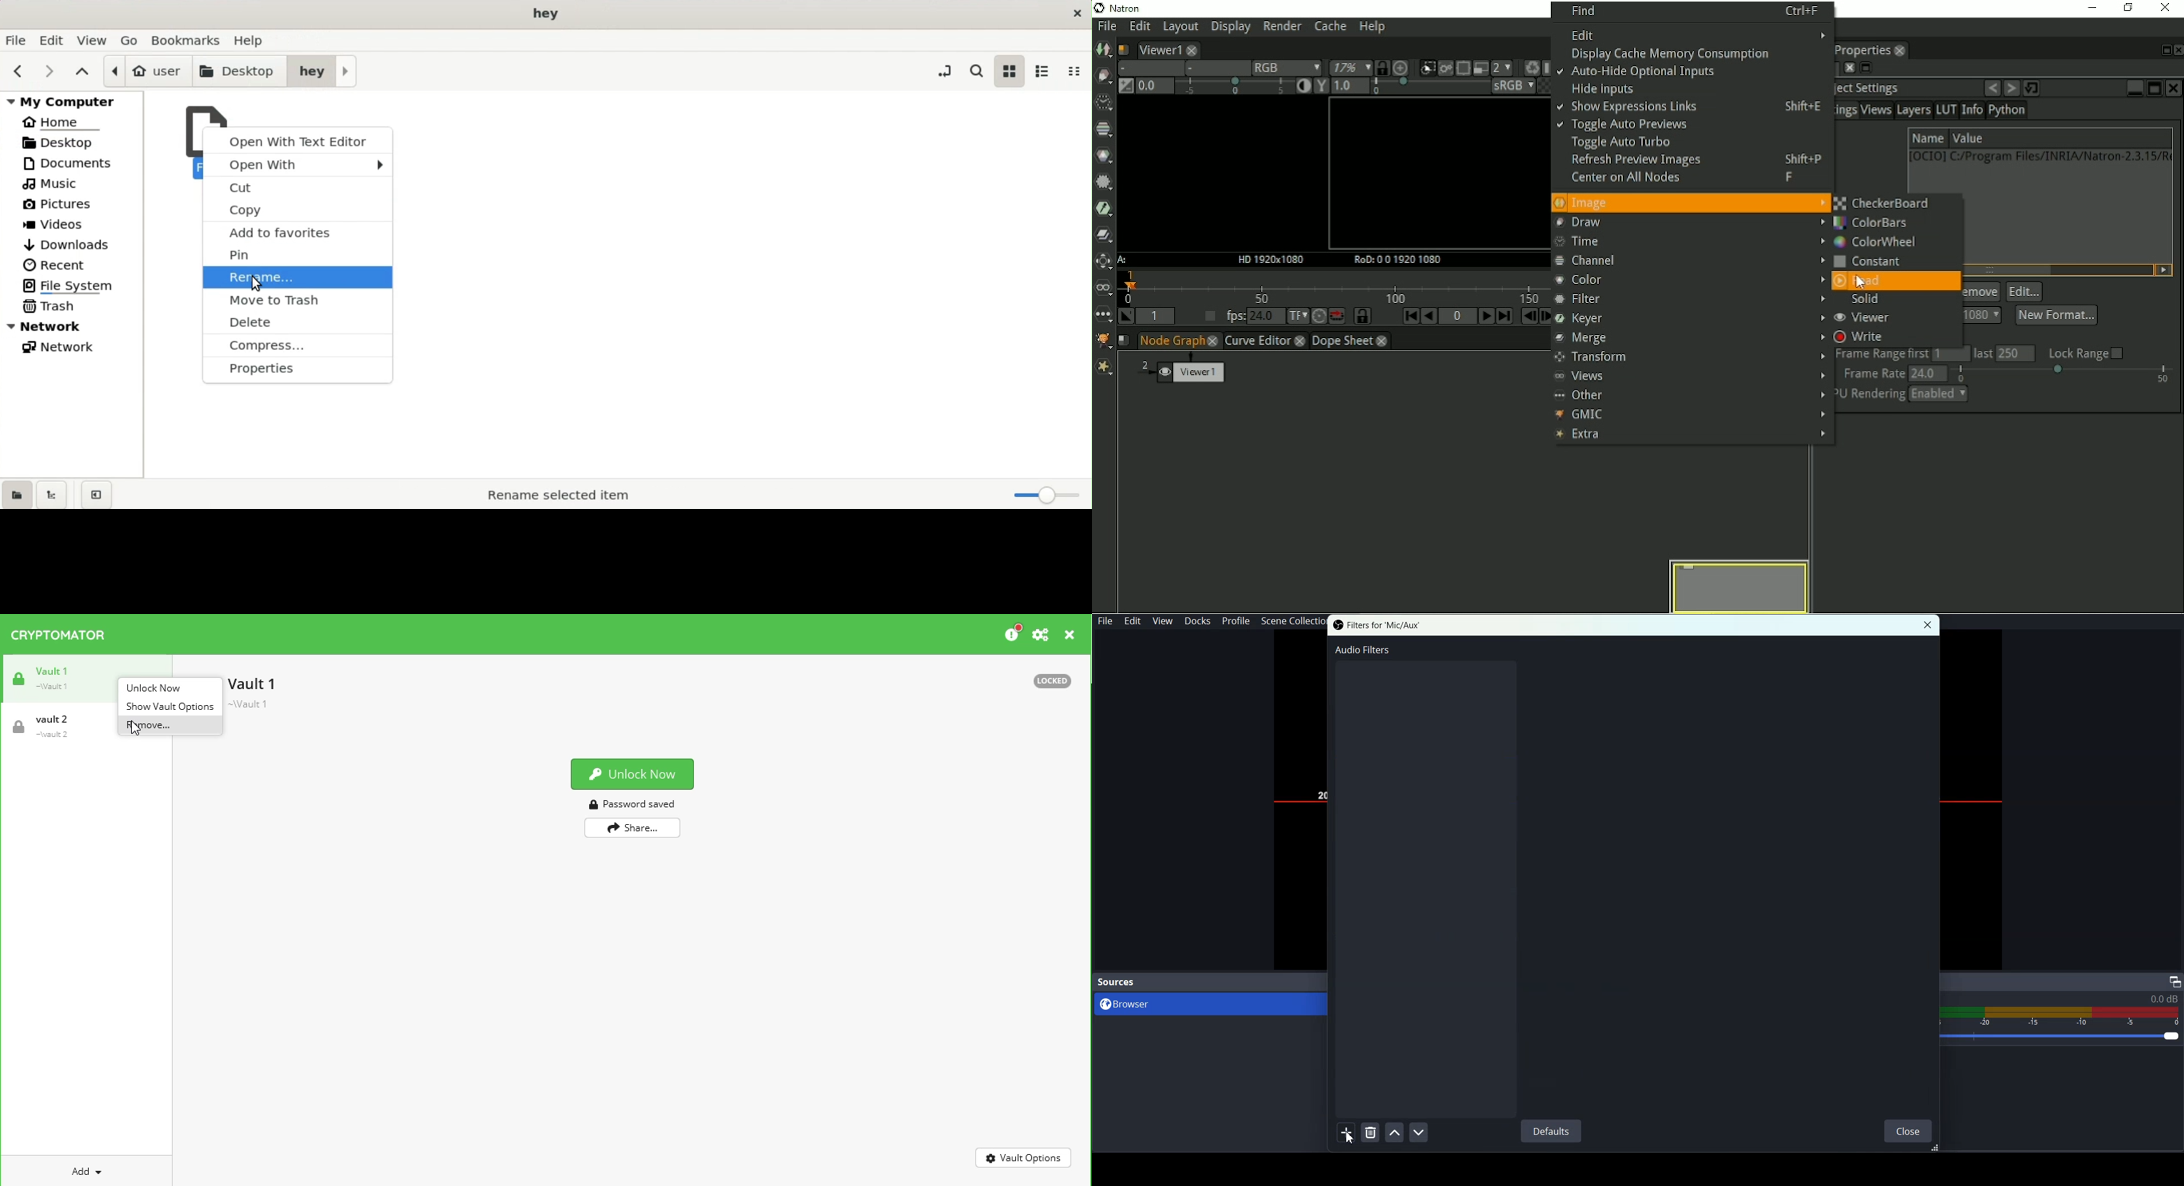 This screenshot has height=1204, width=2184. I want to click on Close, so click(1908, 1130).